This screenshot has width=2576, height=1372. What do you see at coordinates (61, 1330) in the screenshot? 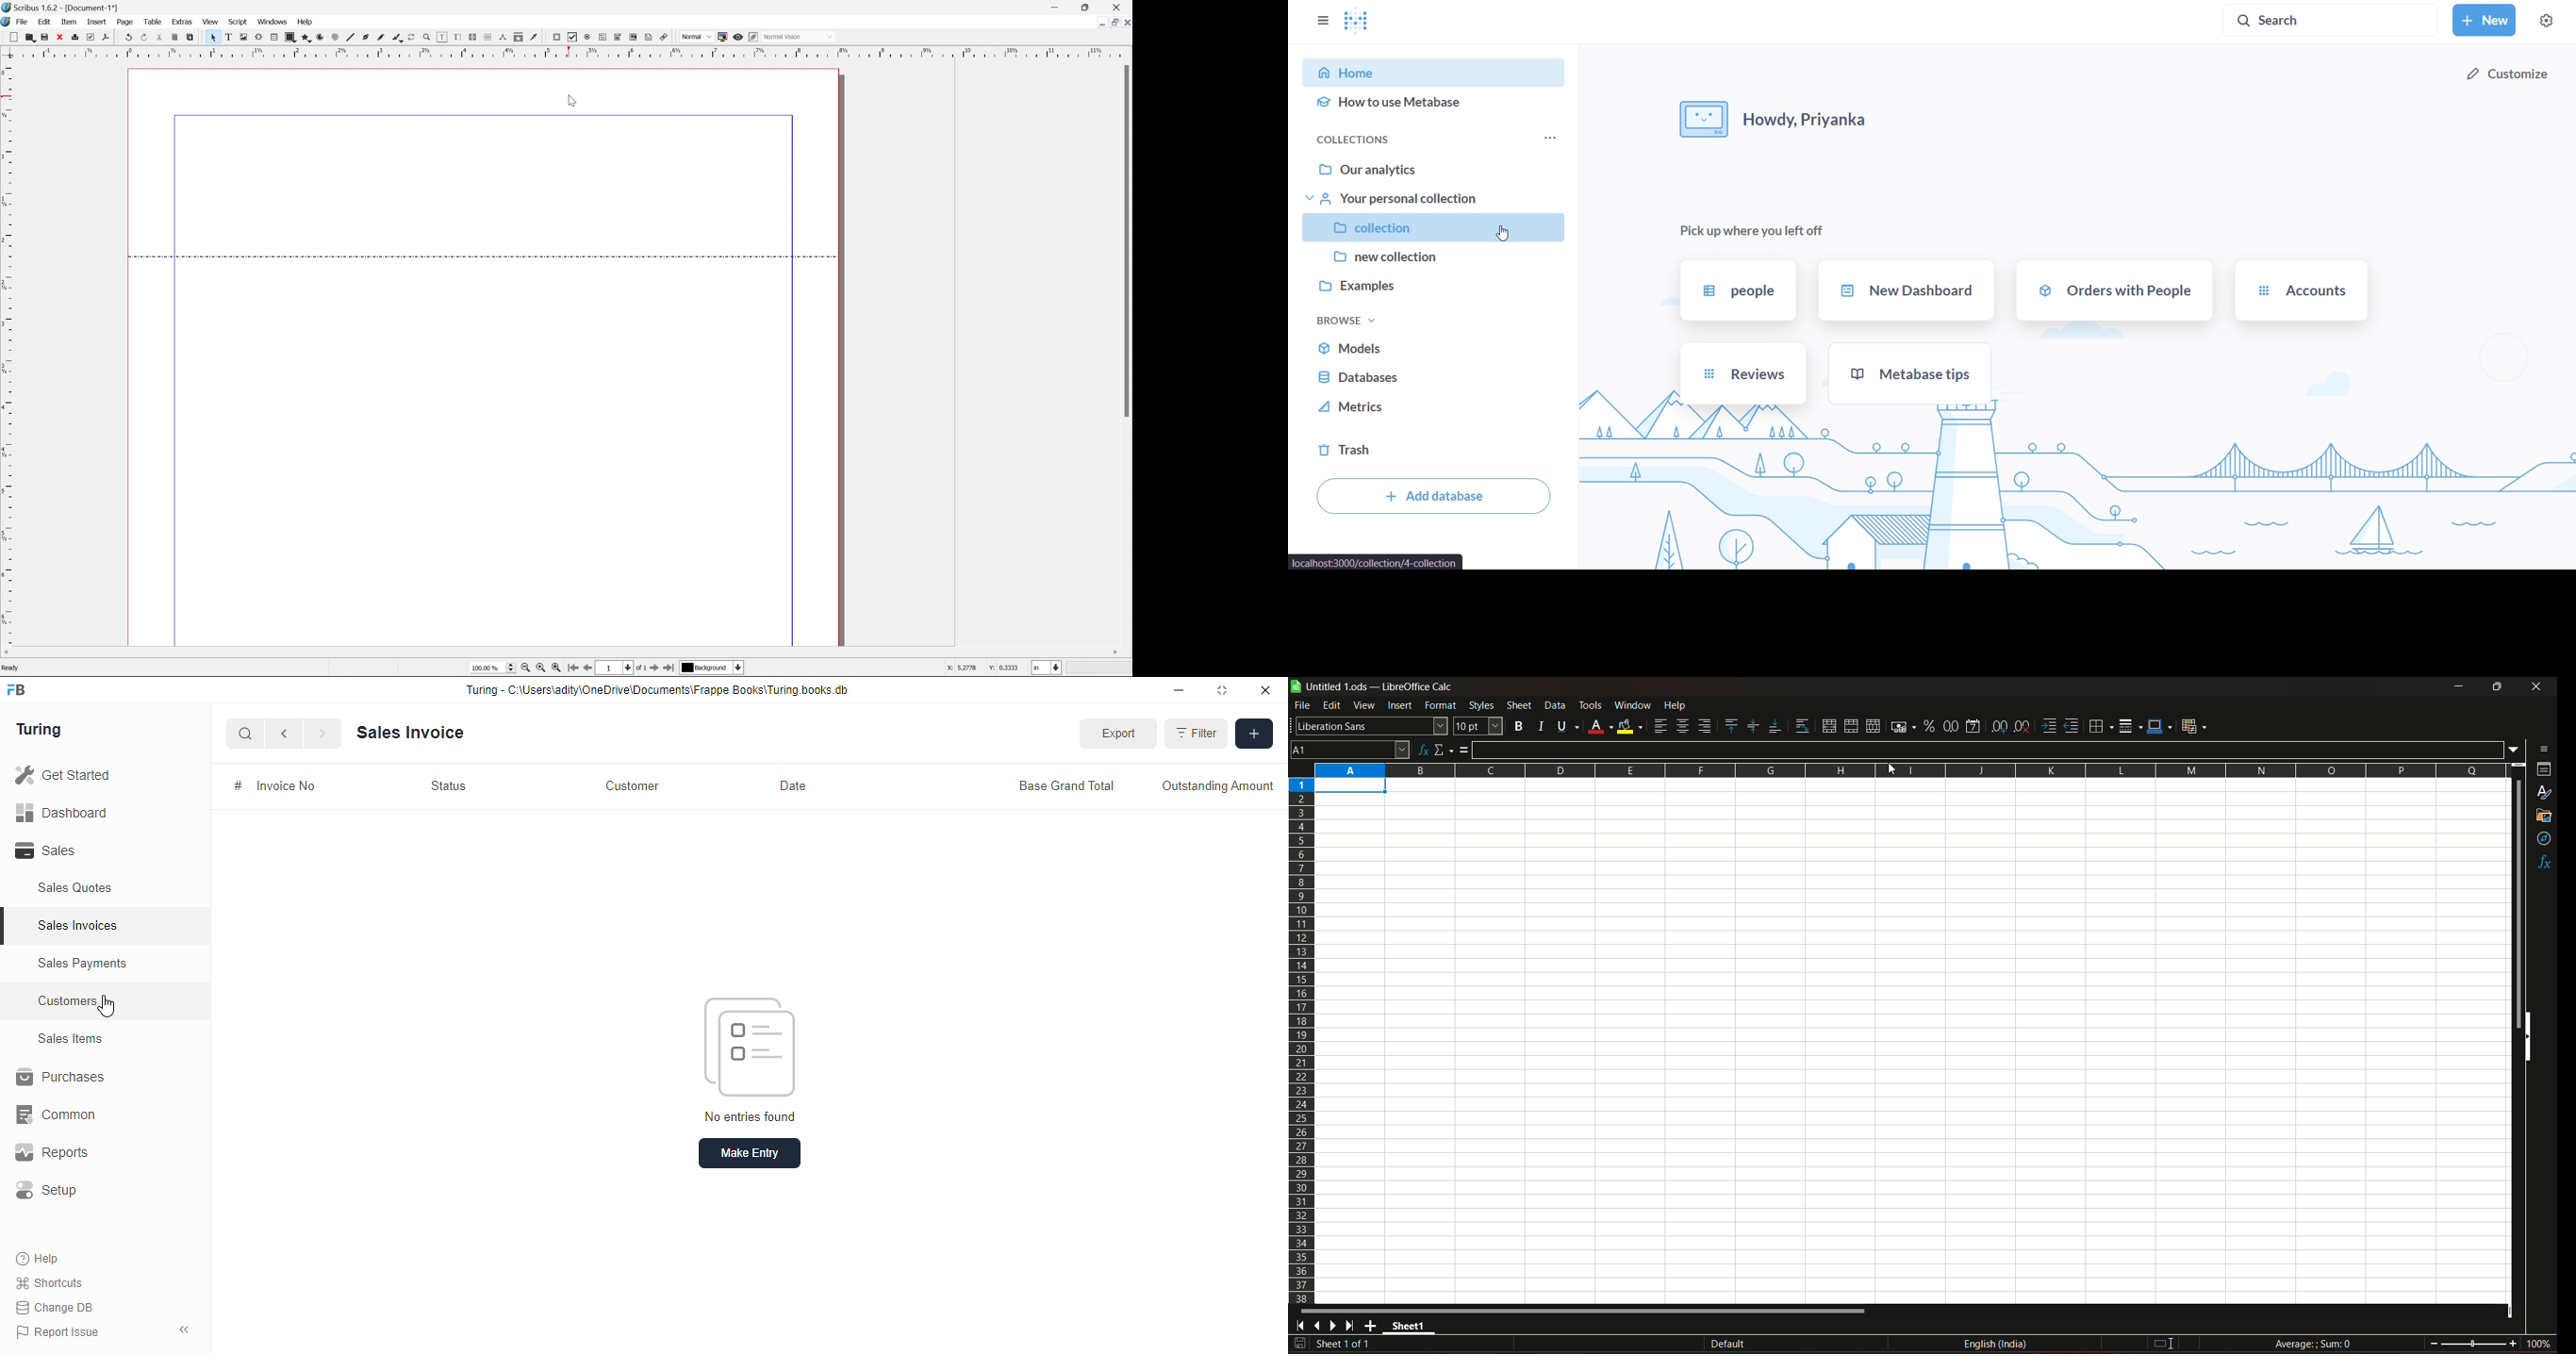
I see `Report Issue` at bounding box center [61, 1330].